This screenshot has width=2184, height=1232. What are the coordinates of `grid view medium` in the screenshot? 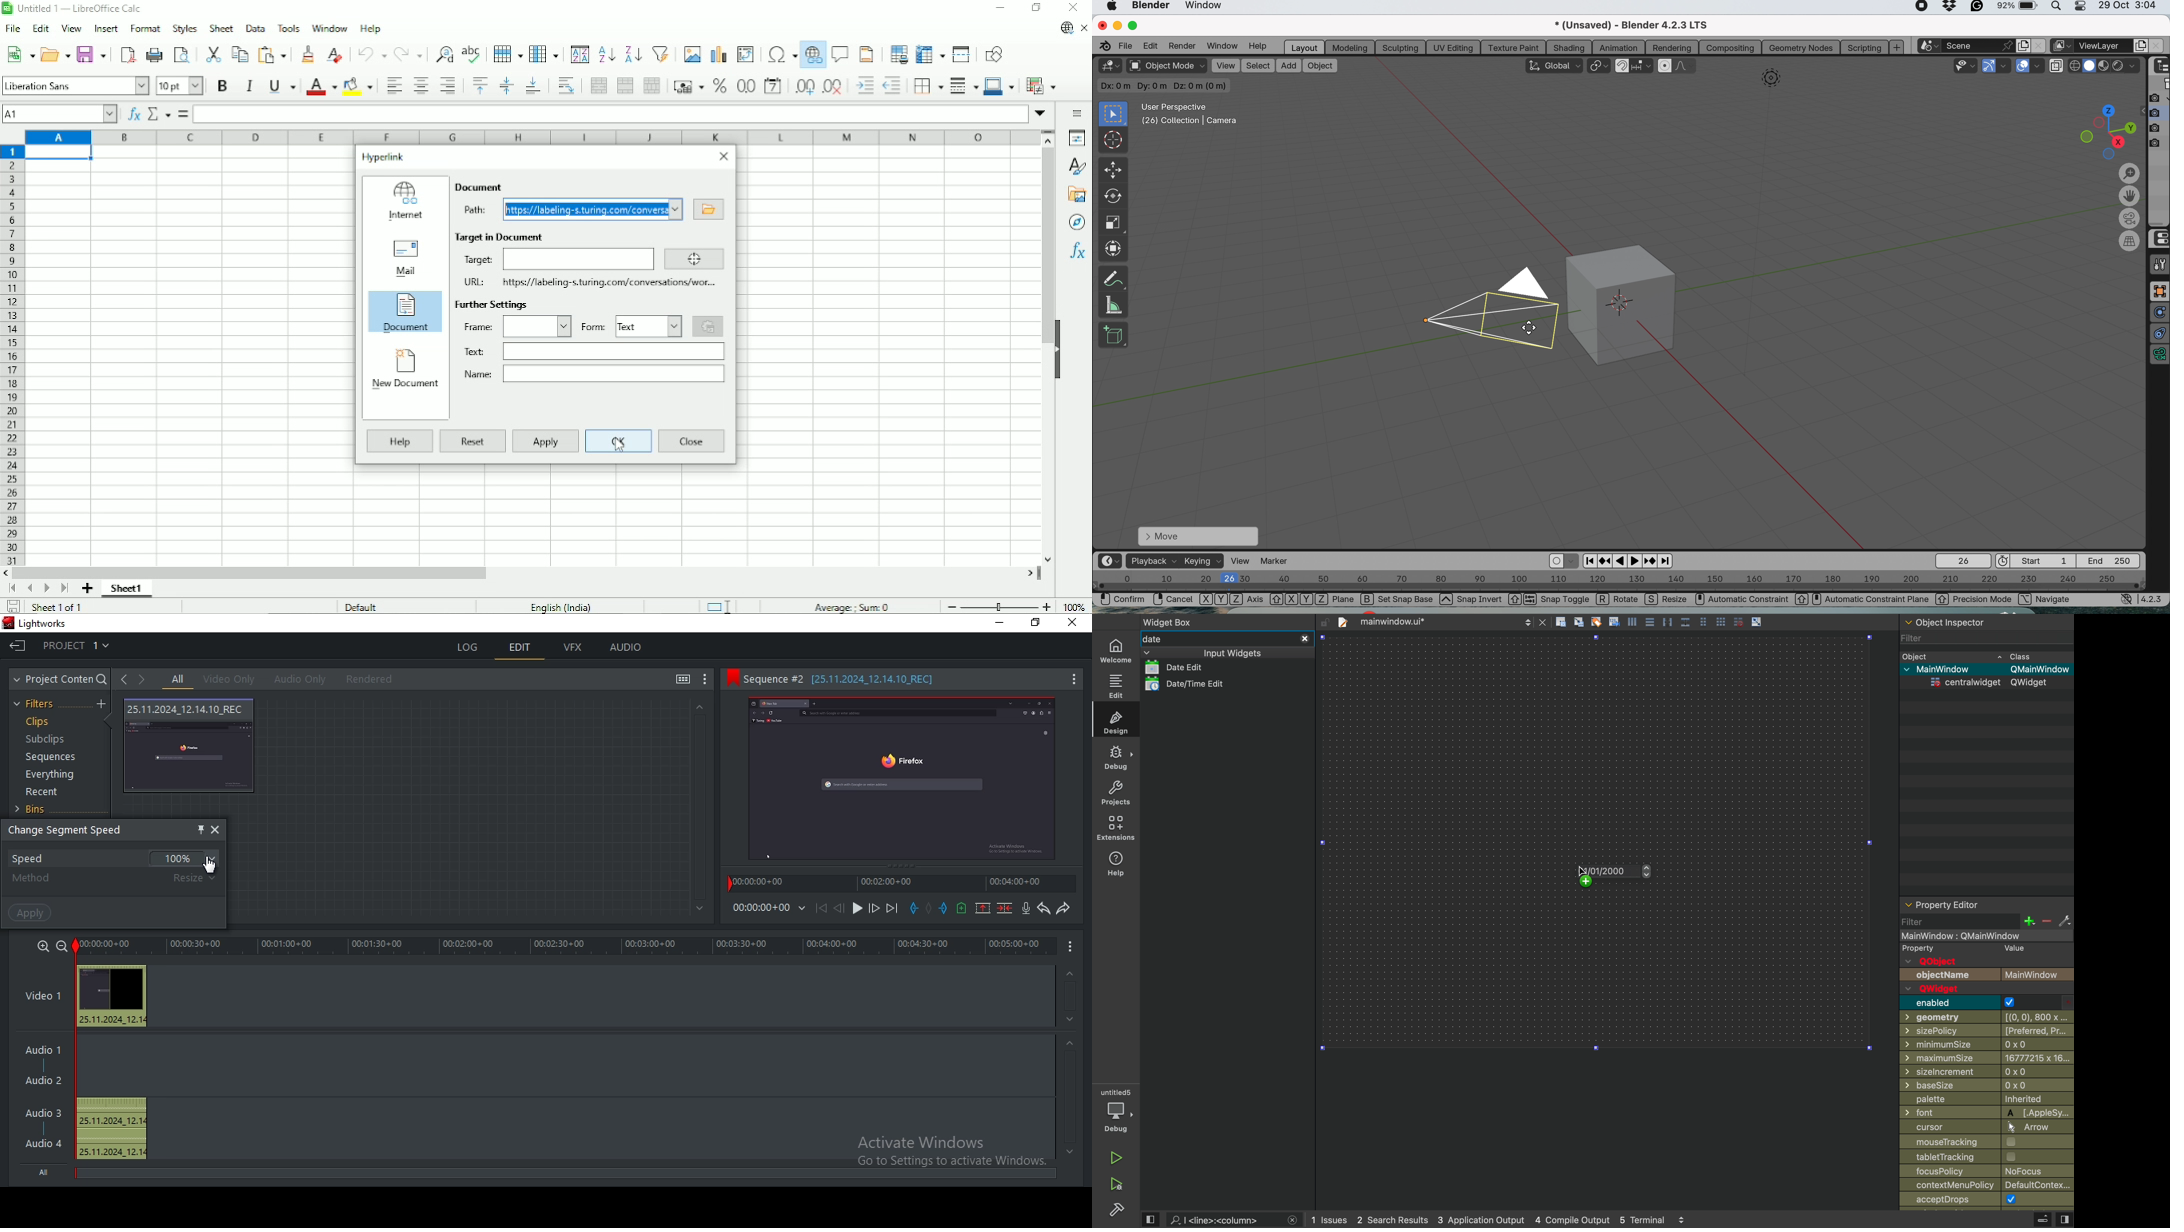 It's located at (1703, 621).